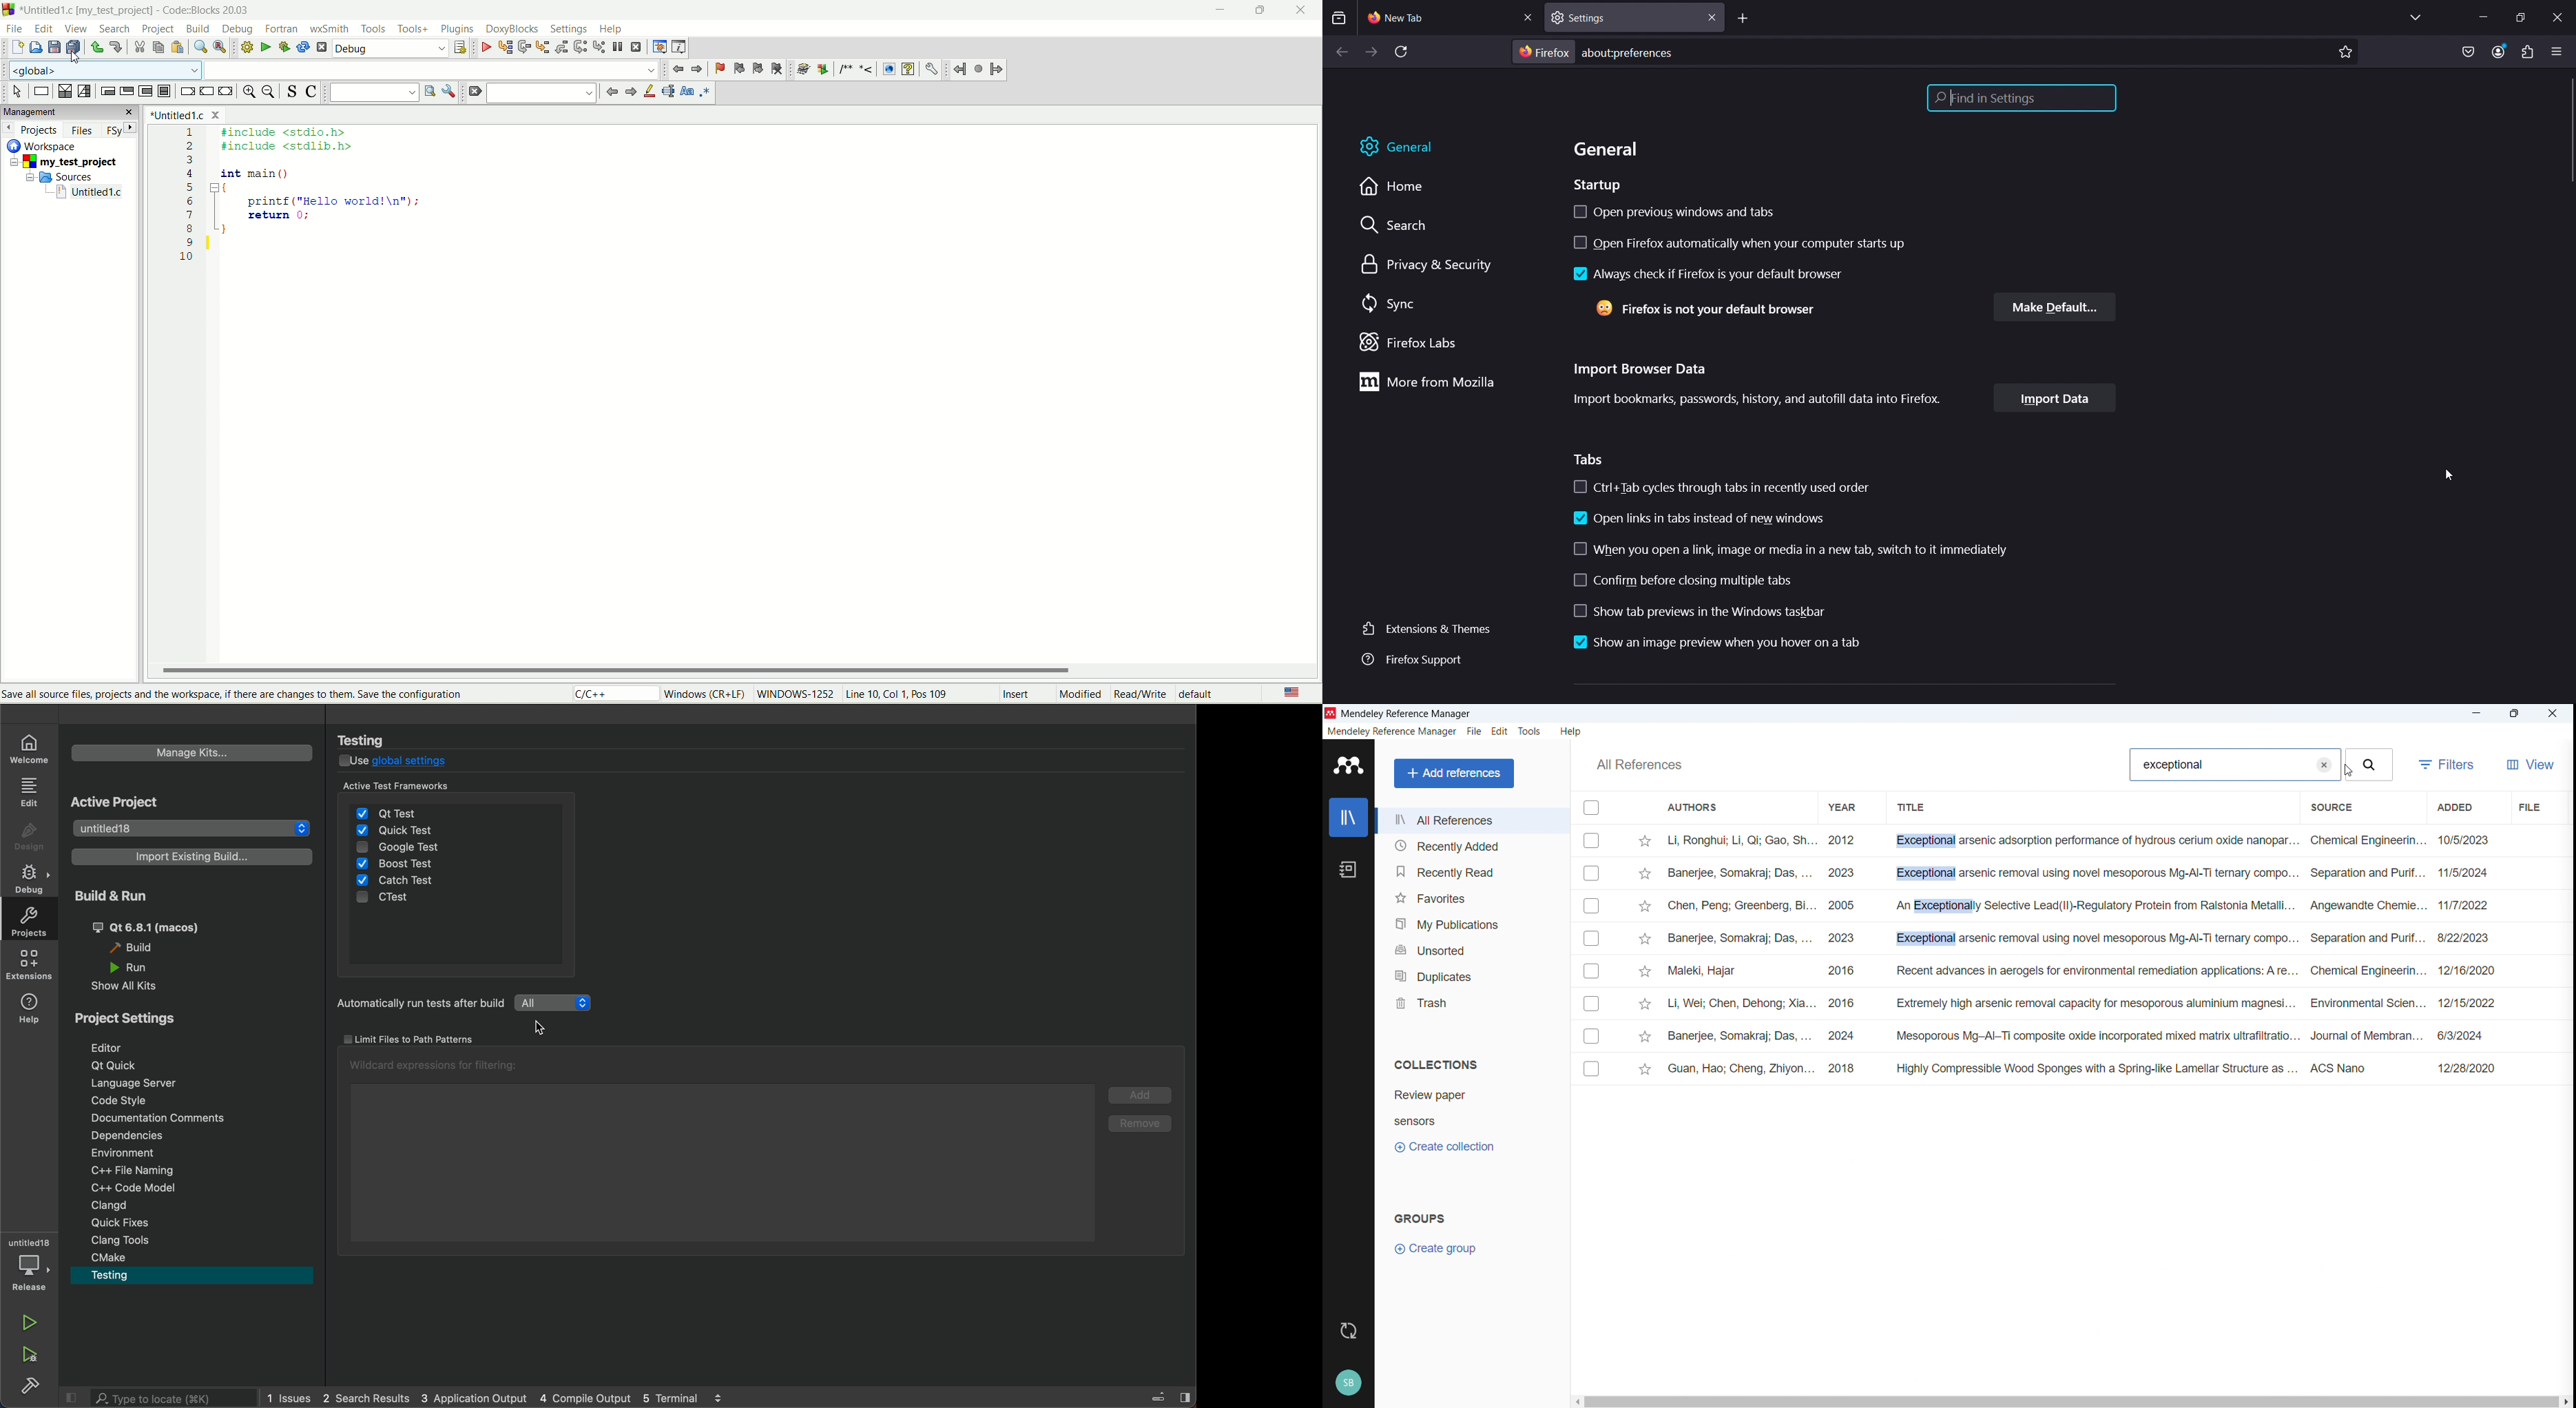 This screenshot has height=1428, width=2576. What do you see at coordinates (900, 694) in the screenshot?
I see `Line 10, Col 1, Pos 109` at bounding box center [900, 694].